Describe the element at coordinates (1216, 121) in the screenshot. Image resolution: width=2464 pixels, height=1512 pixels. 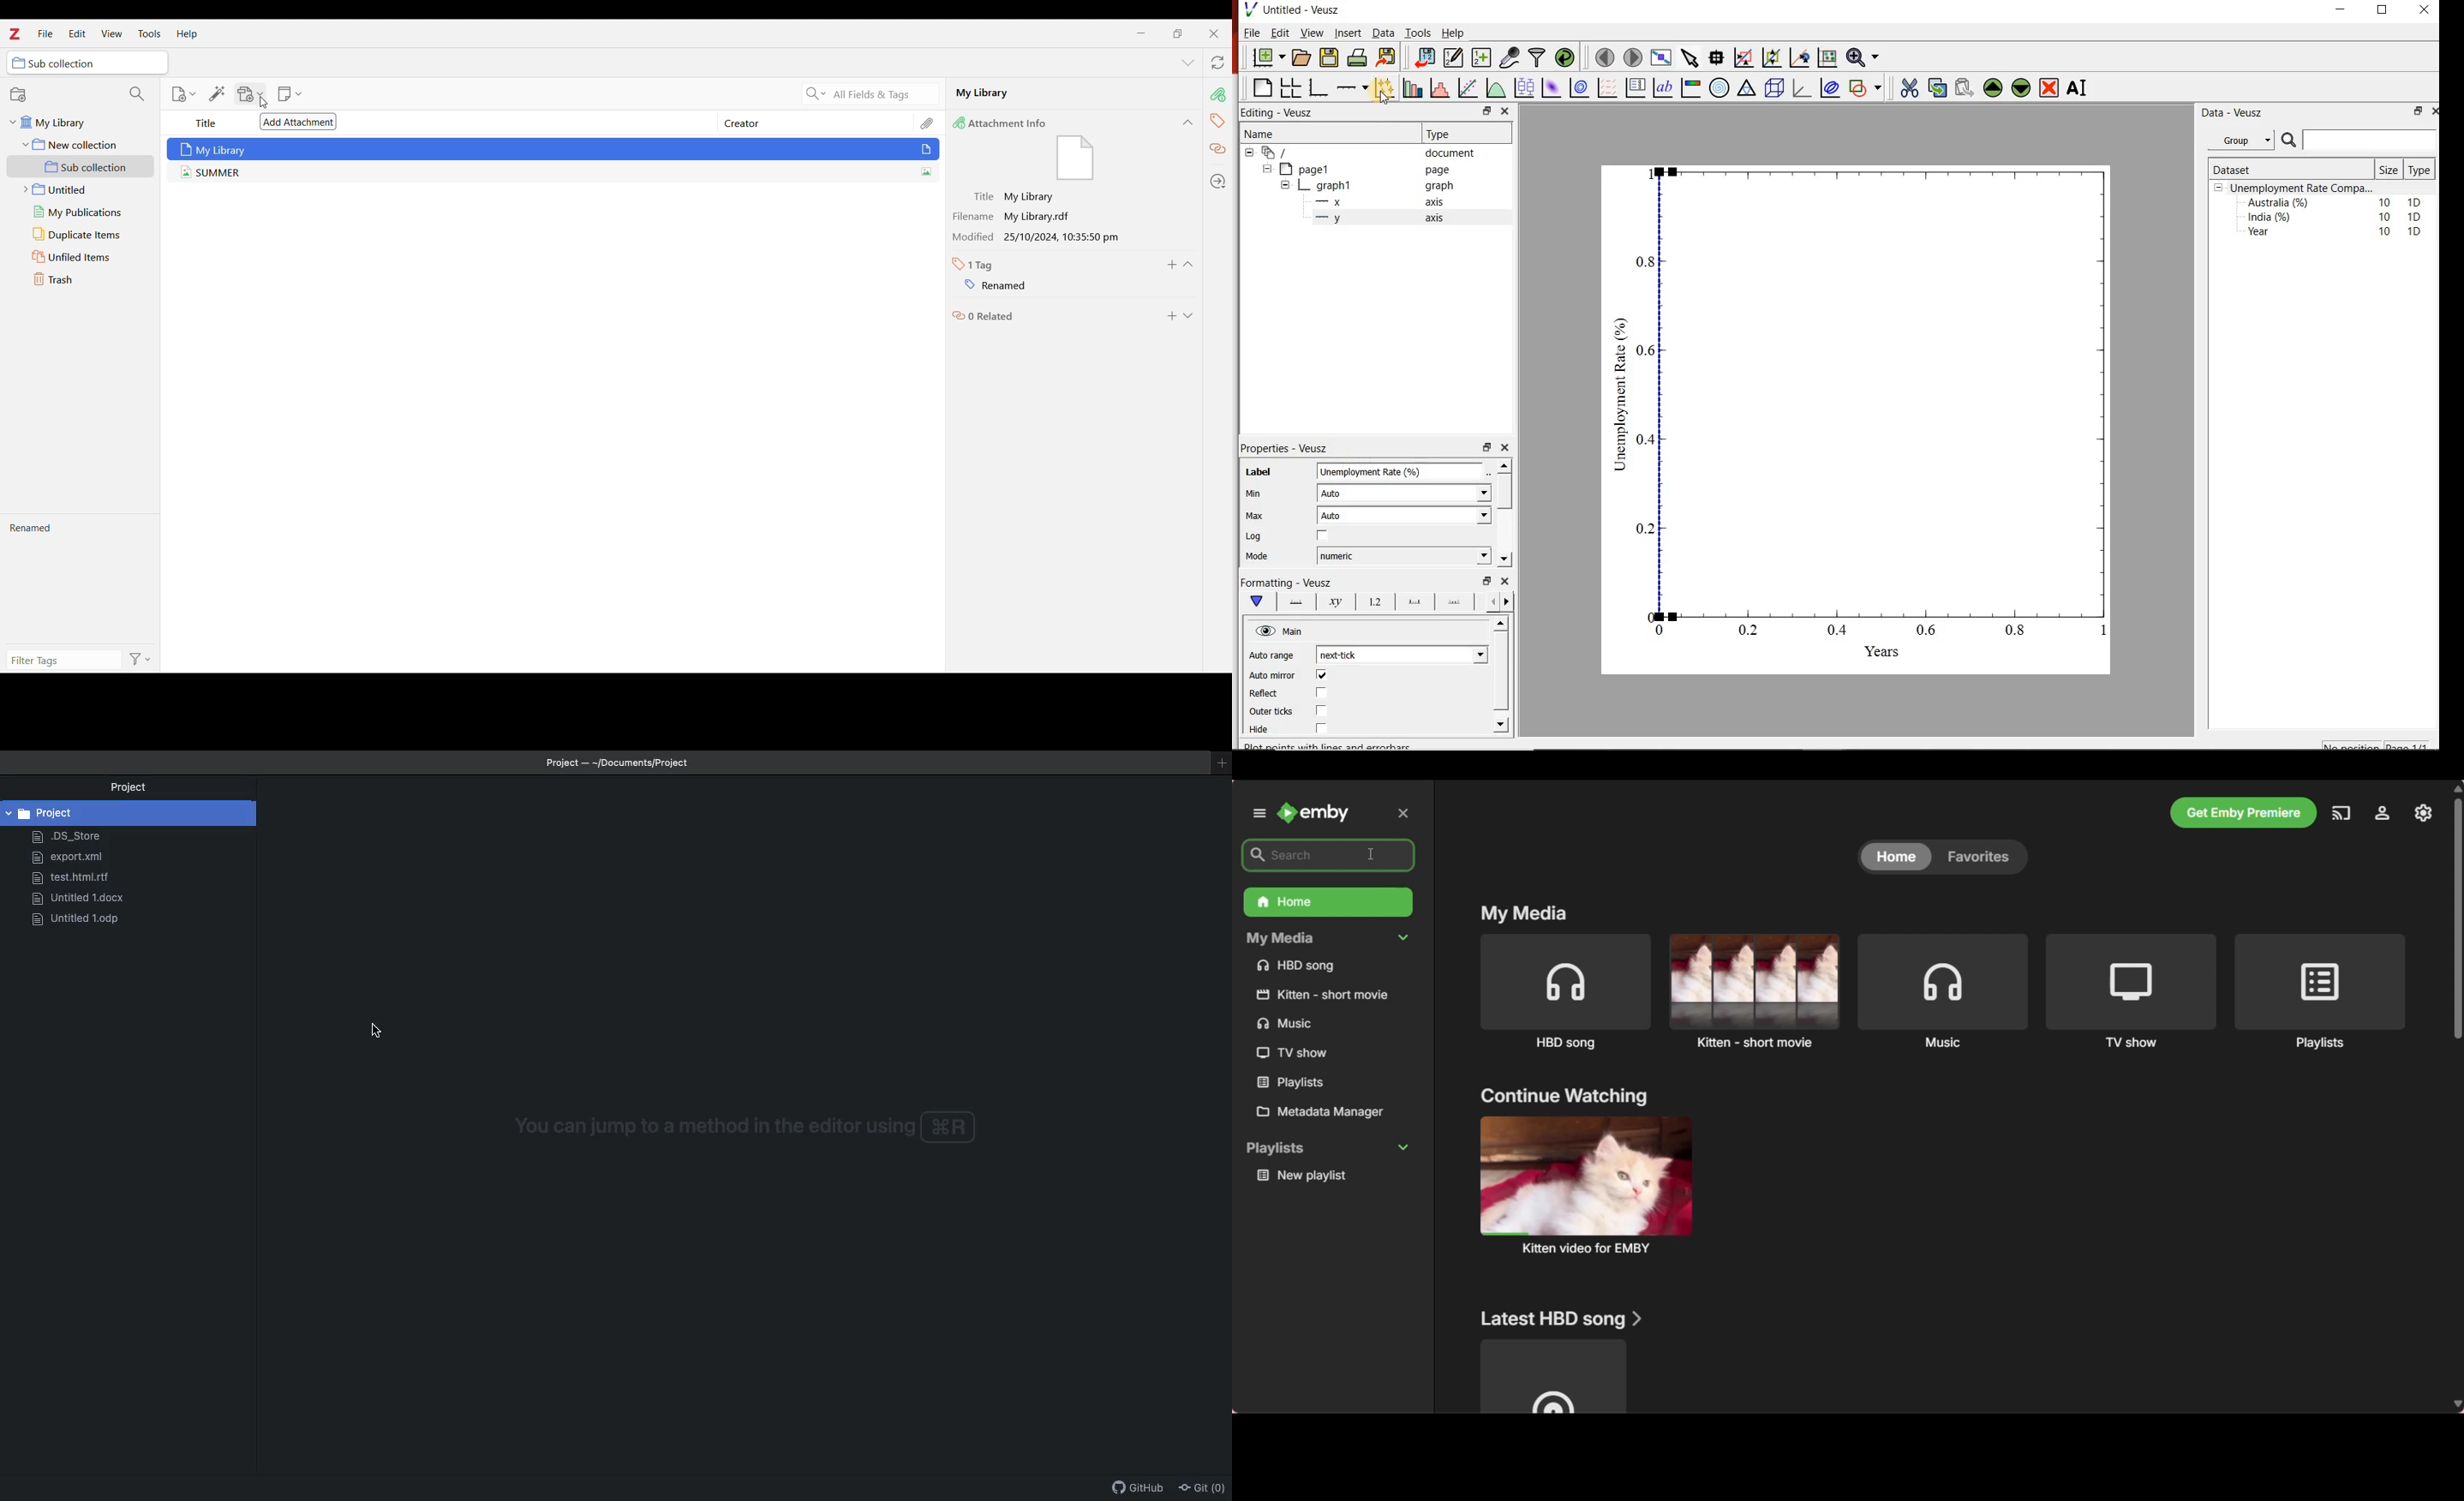
I see `Tags` at that location.